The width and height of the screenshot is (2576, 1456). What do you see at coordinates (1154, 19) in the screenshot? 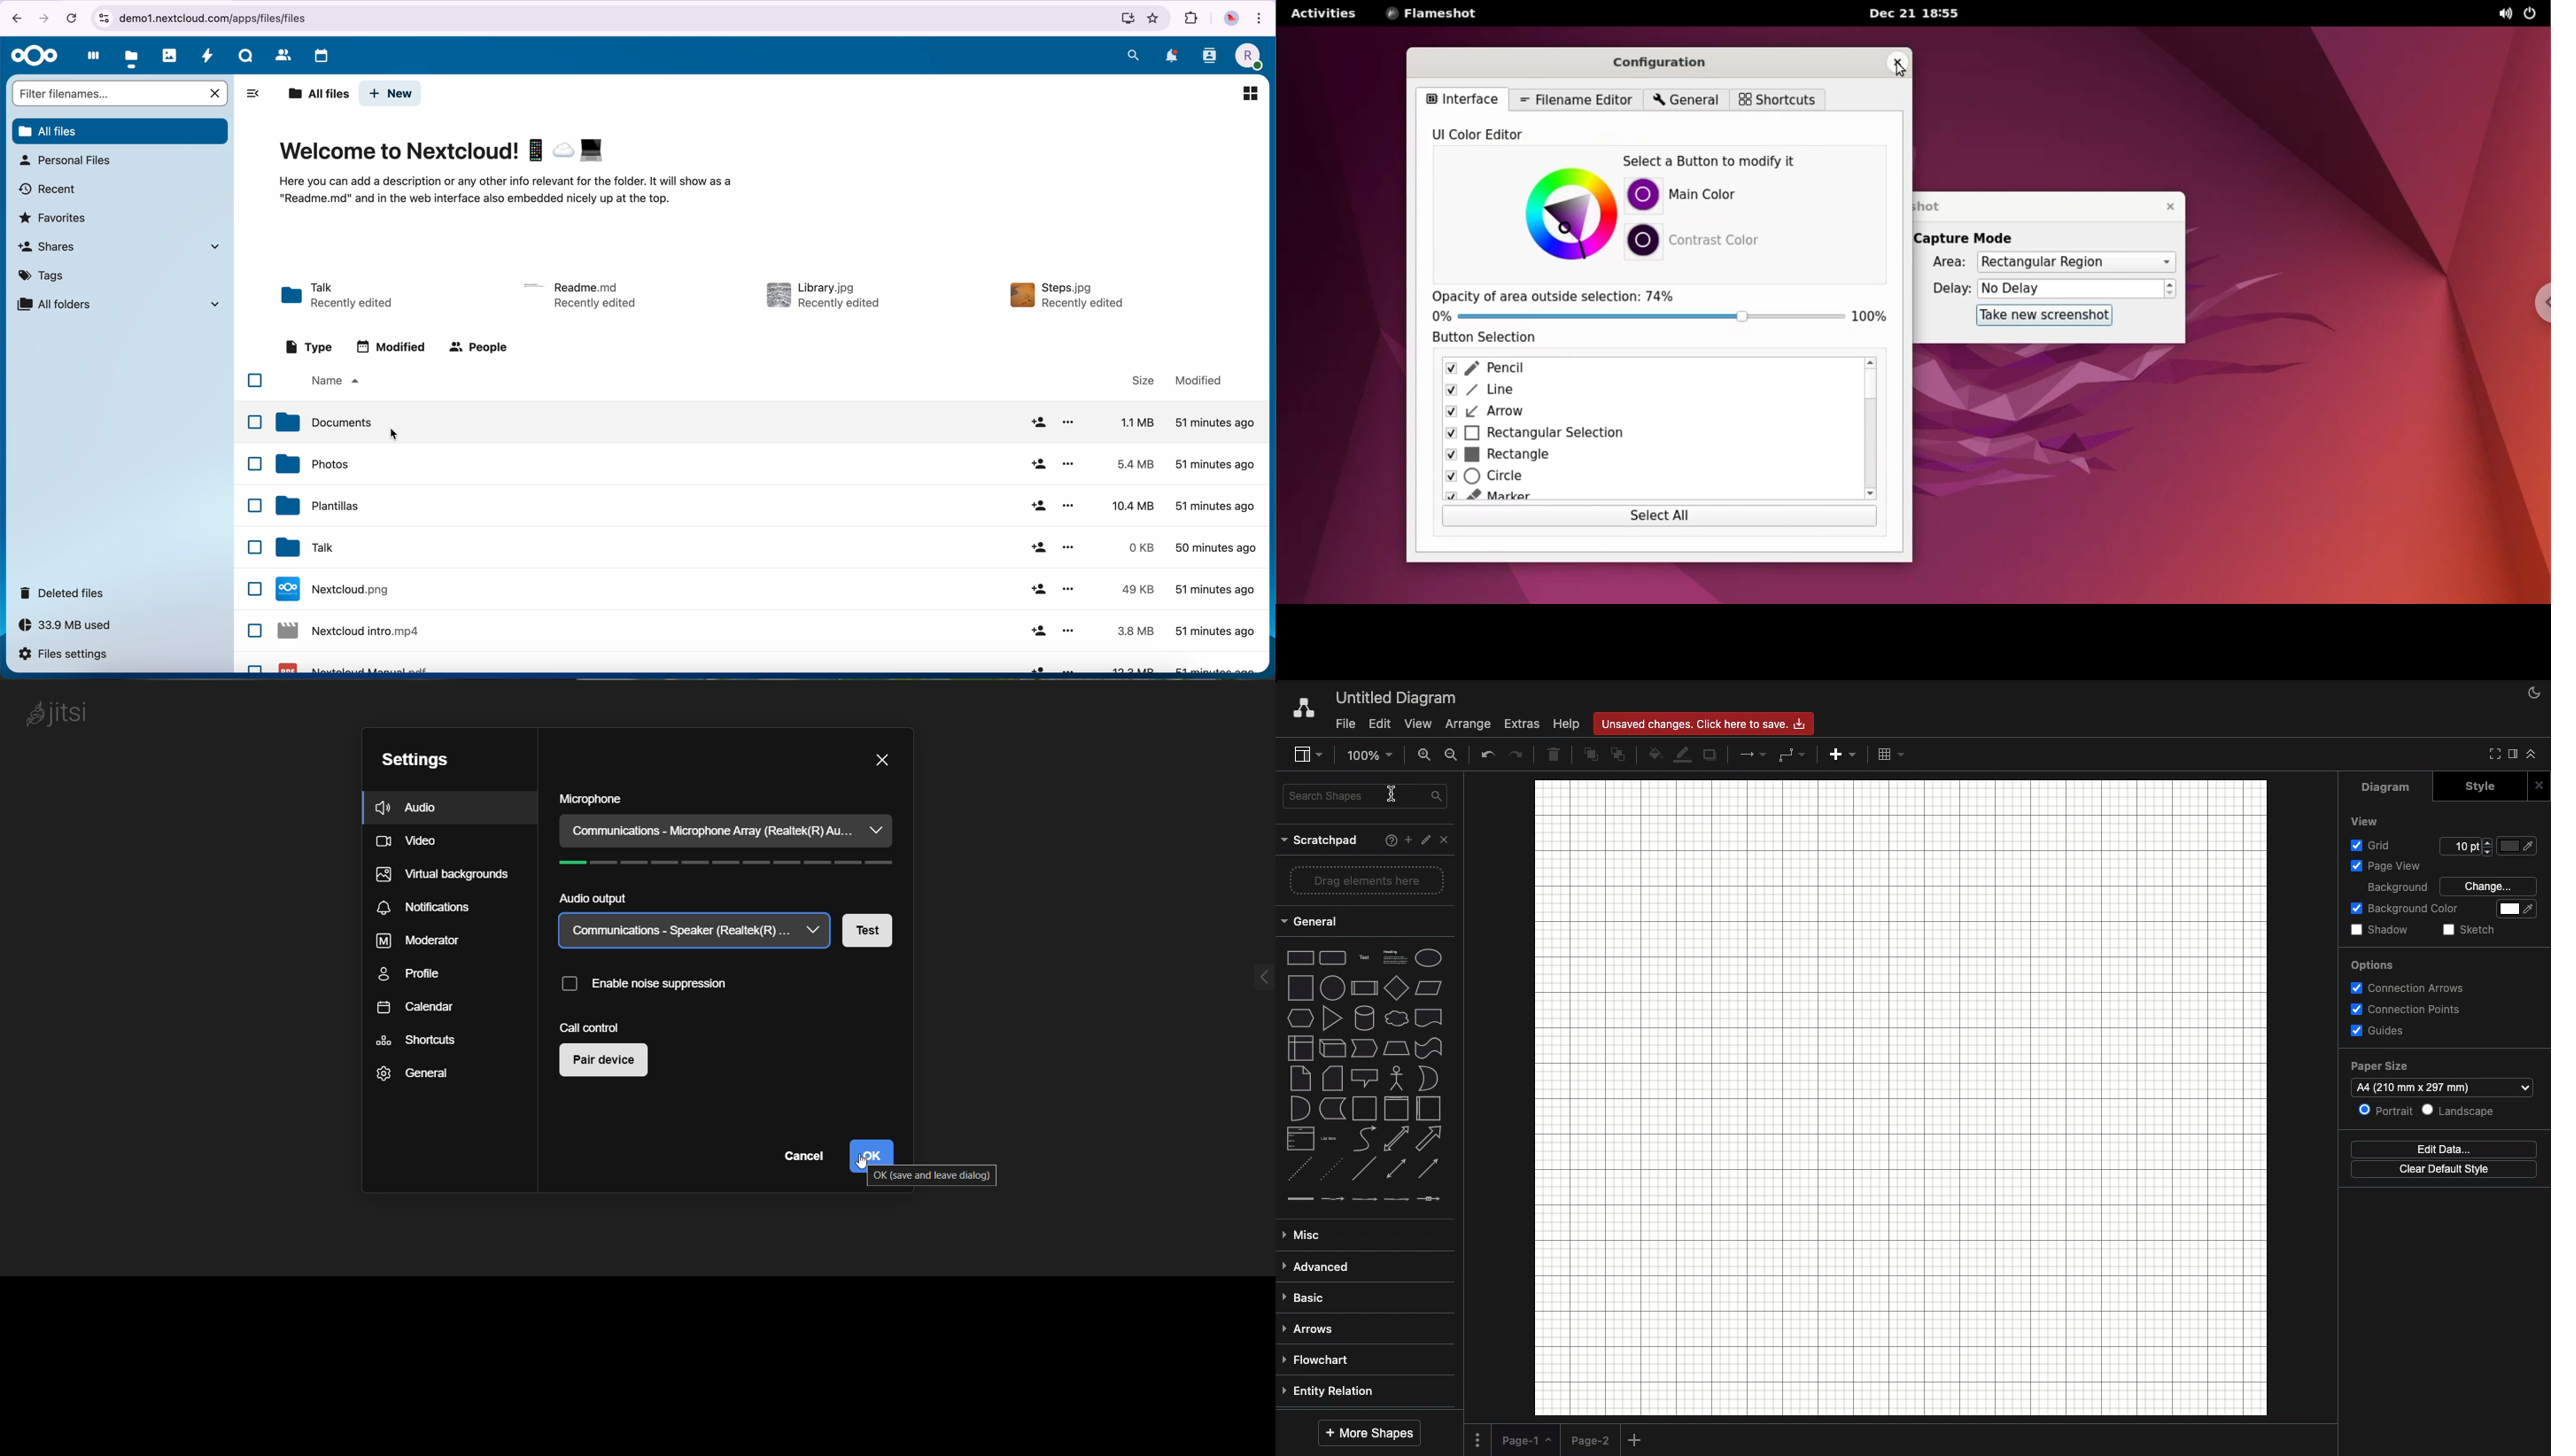
I see `favorites` at bounding box center [1154, 19].